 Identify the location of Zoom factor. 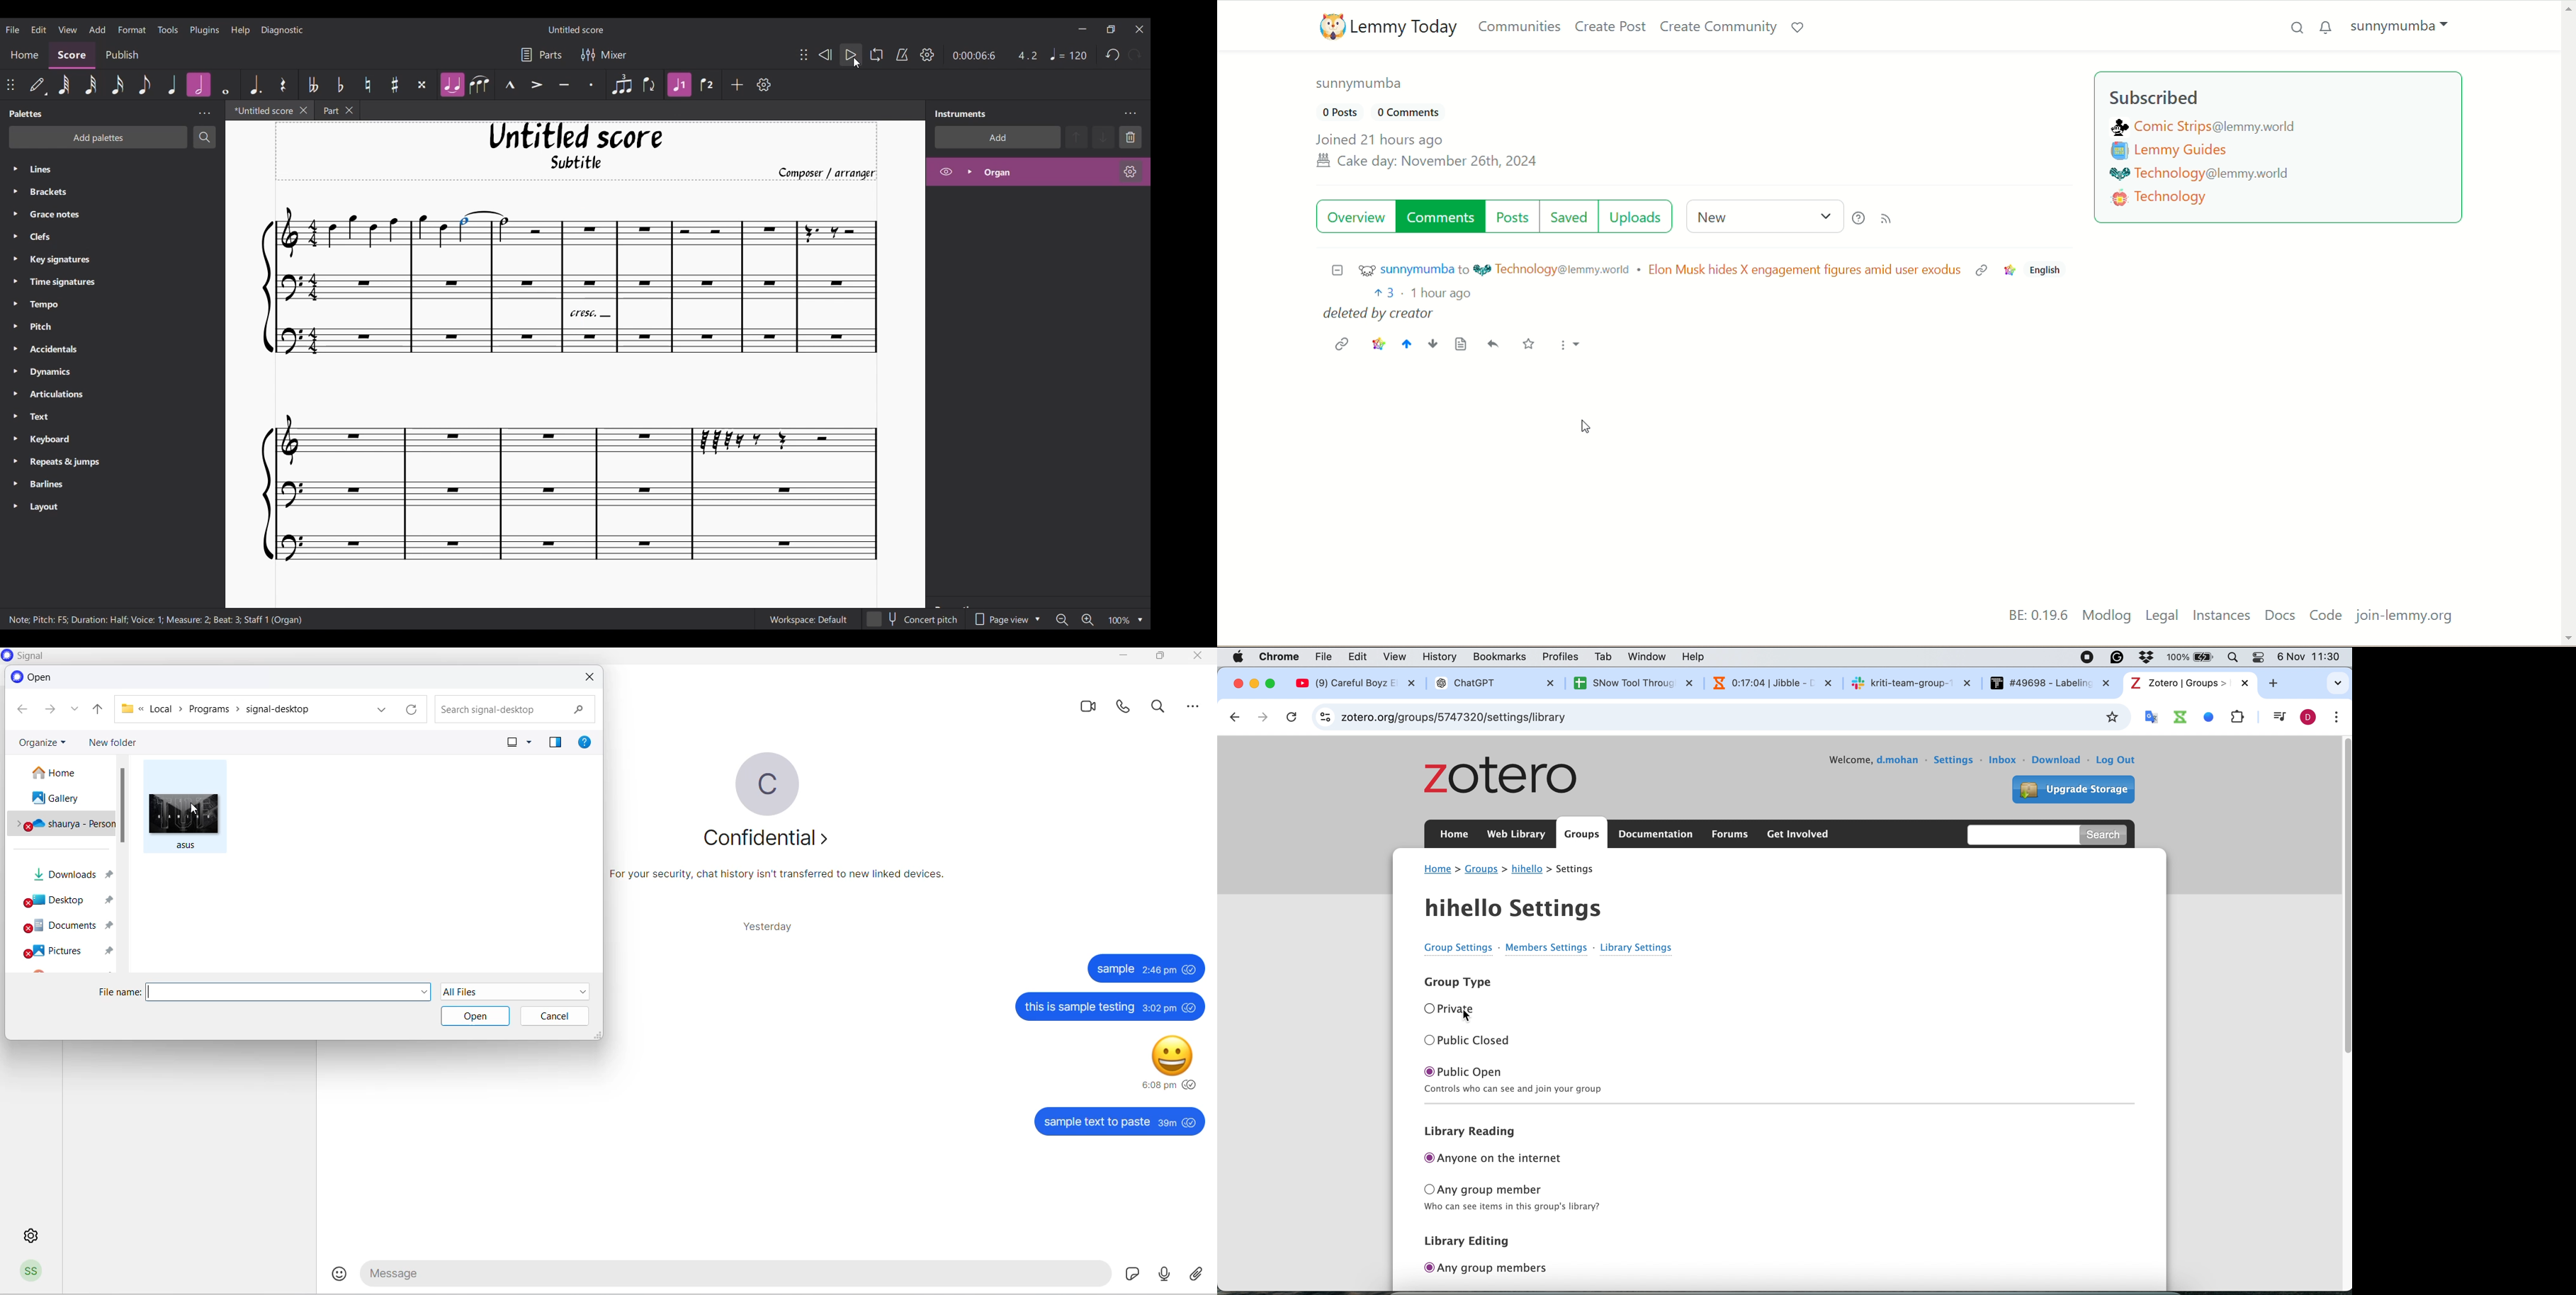
(1119, 621).